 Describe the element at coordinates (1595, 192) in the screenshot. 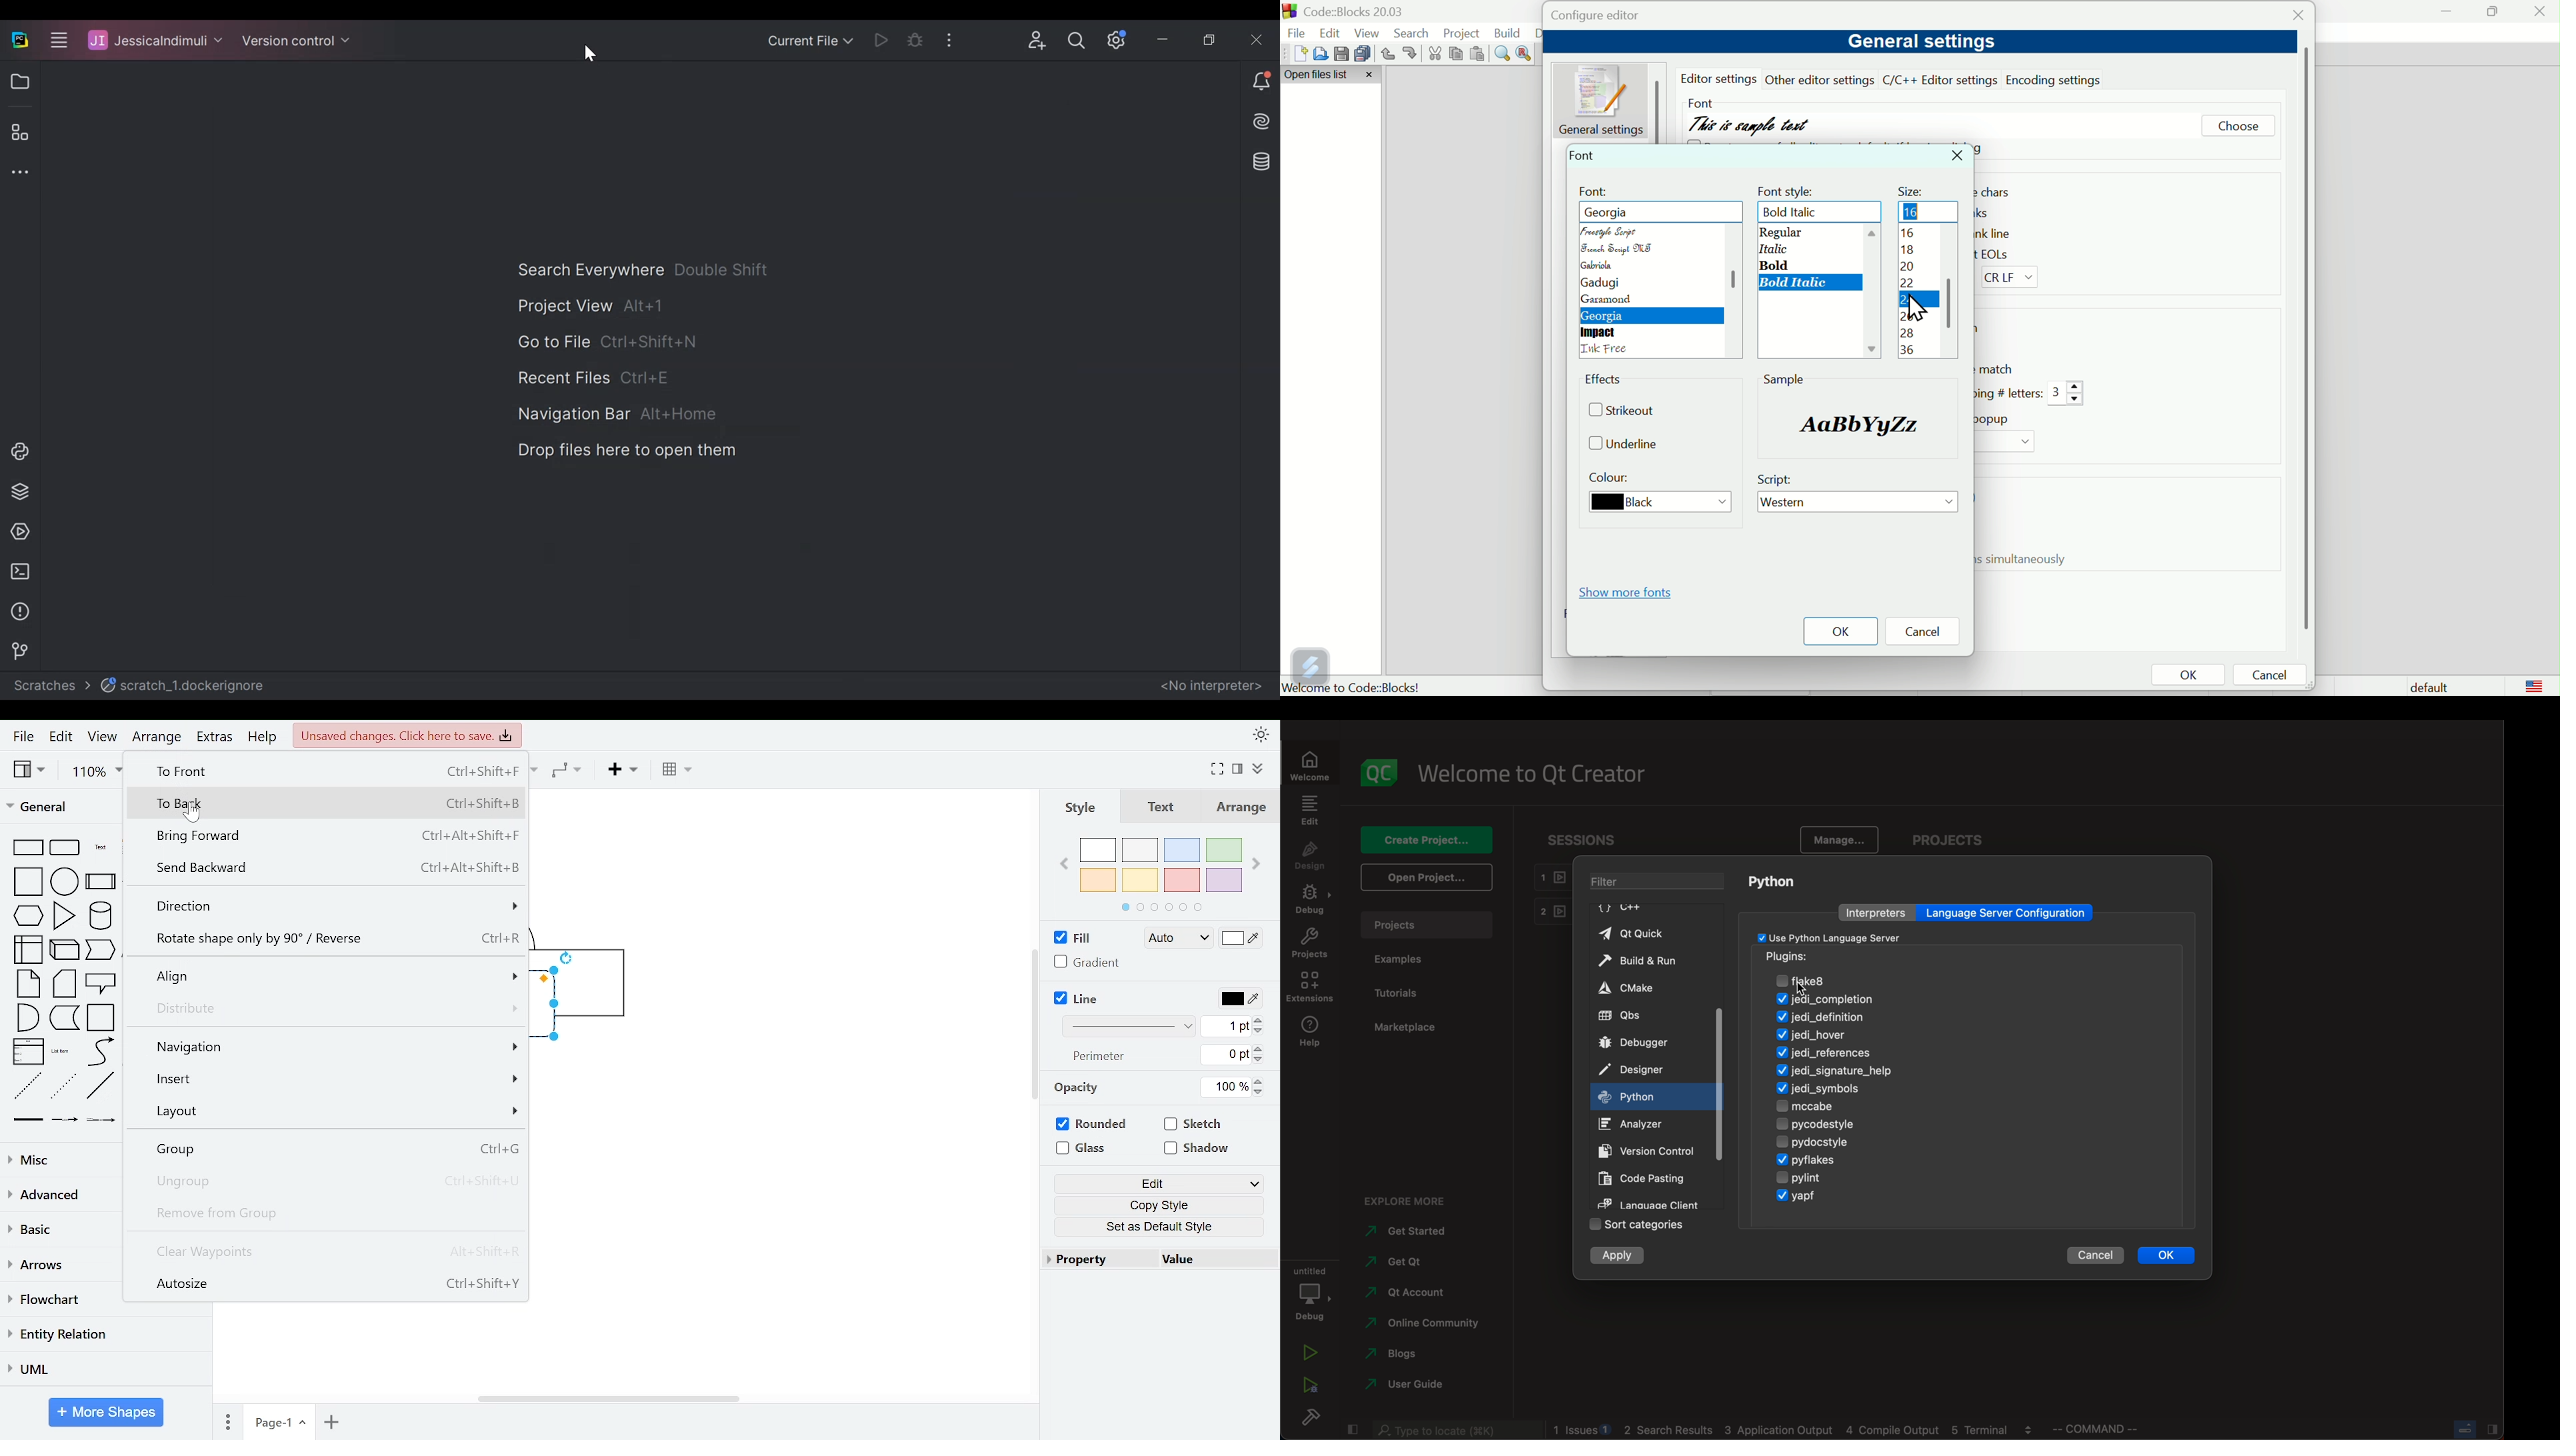

I see `Font` at that location.